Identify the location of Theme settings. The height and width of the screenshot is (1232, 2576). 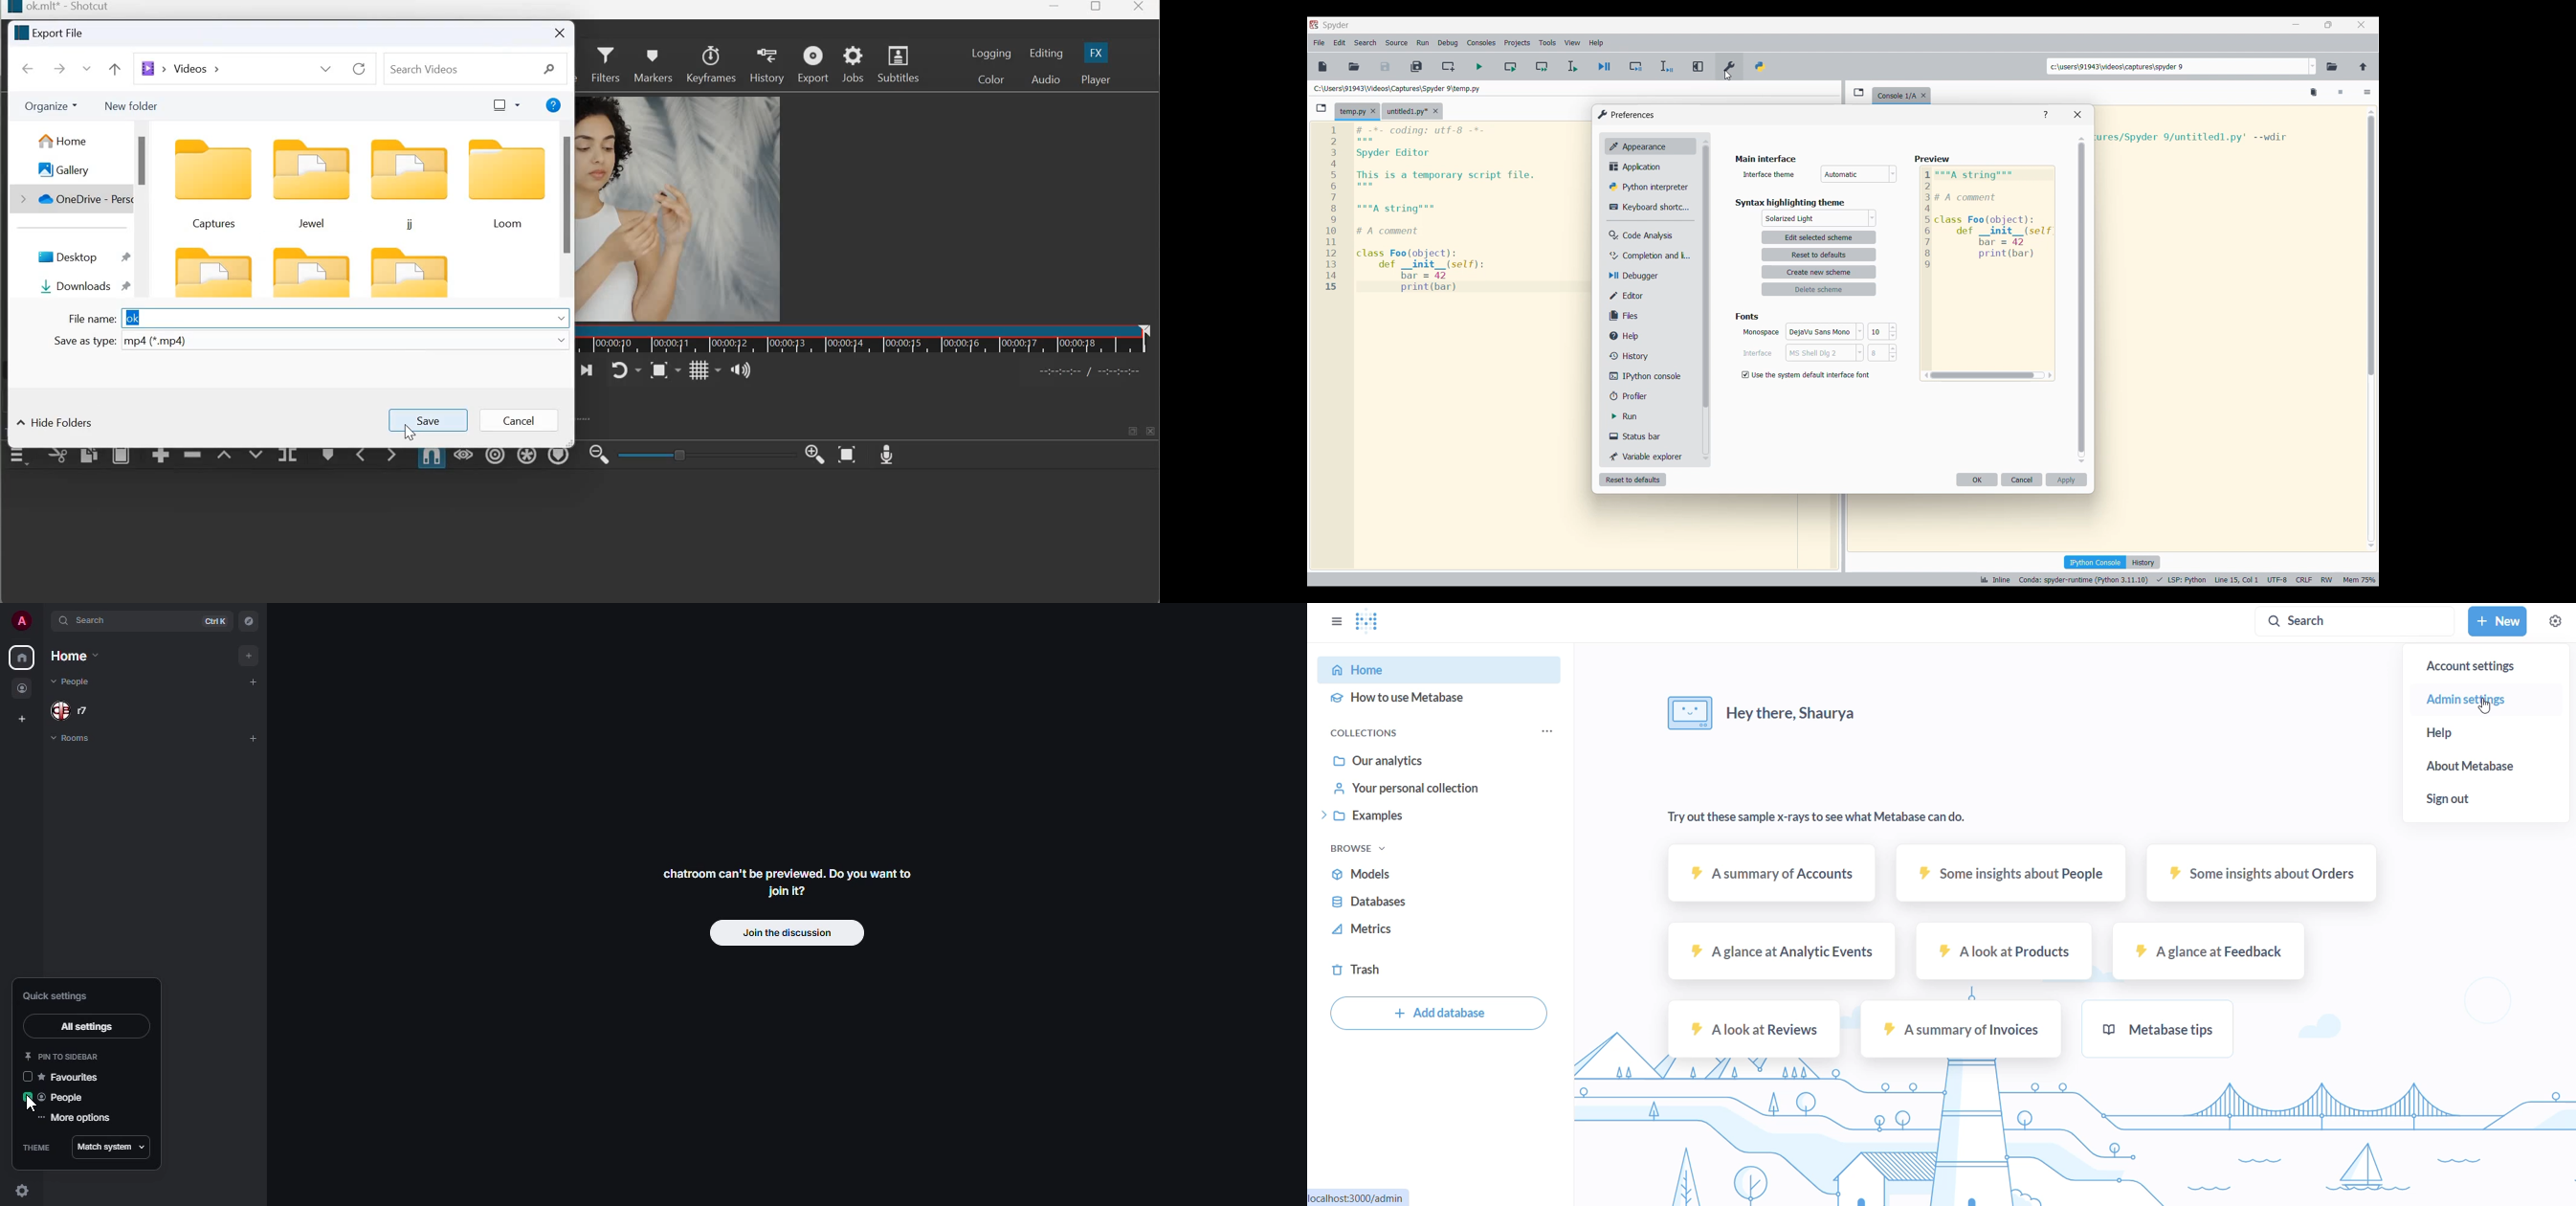
(1818, 264).